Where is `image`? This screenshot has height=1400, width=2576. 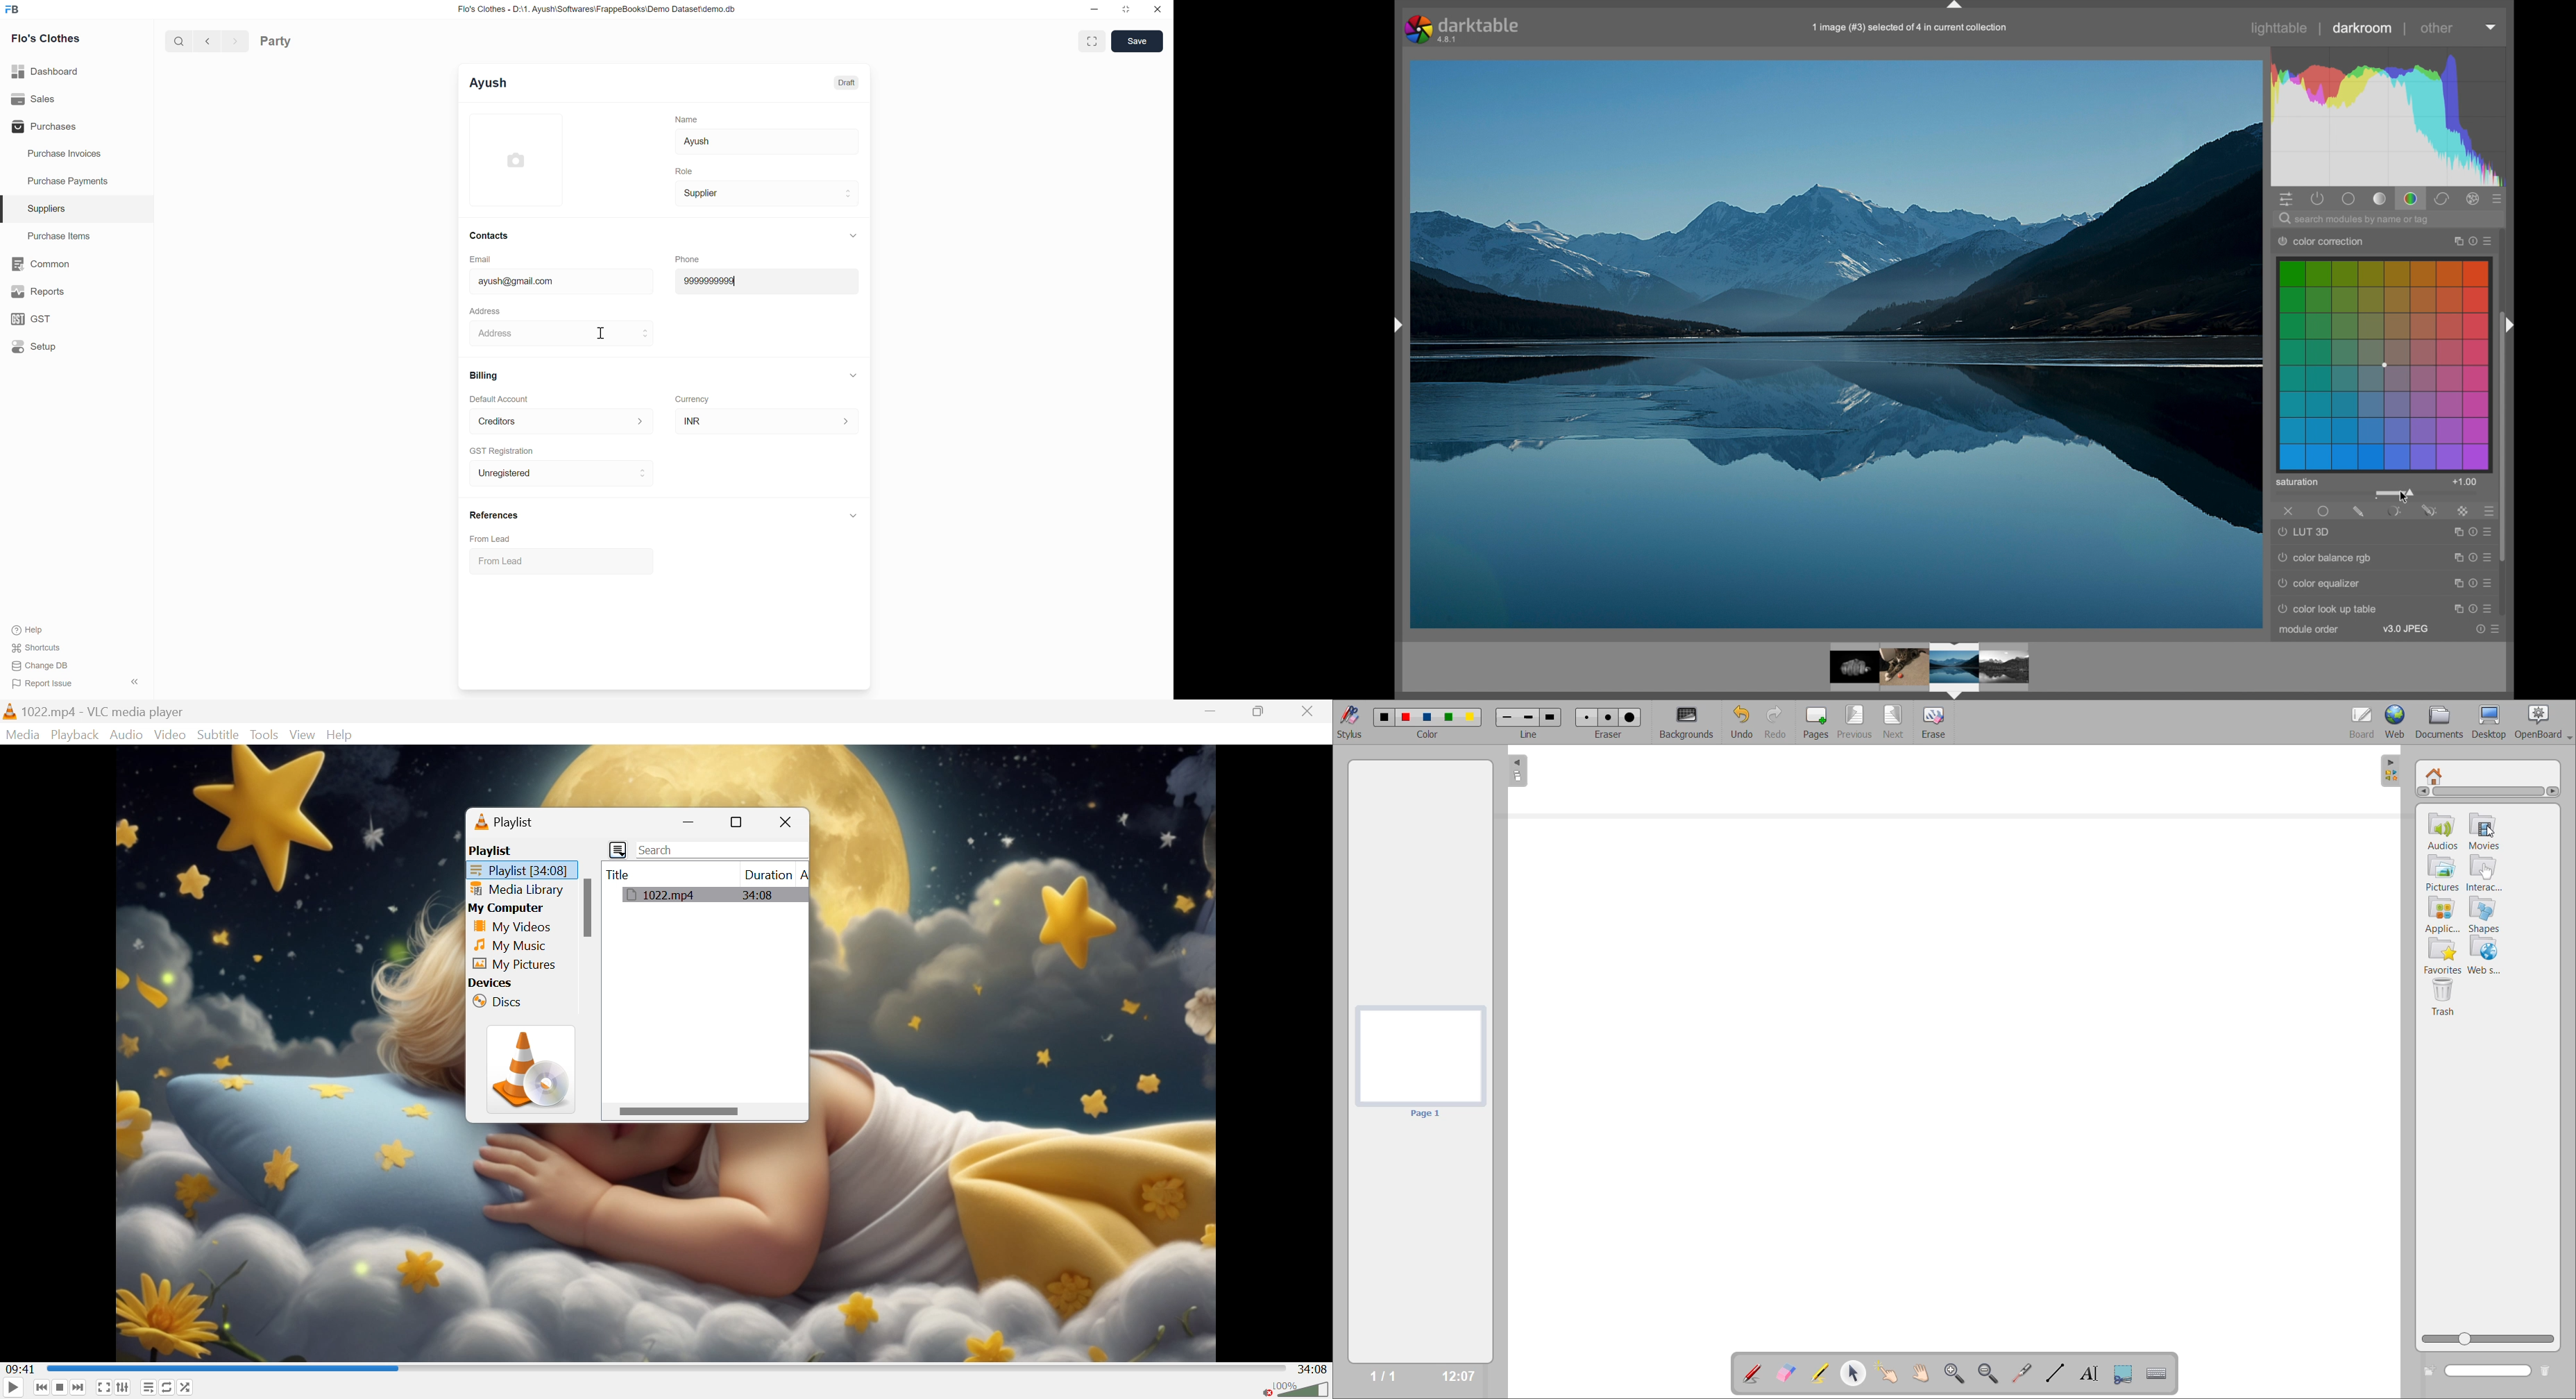 image is located at coordinates (2006, 666).